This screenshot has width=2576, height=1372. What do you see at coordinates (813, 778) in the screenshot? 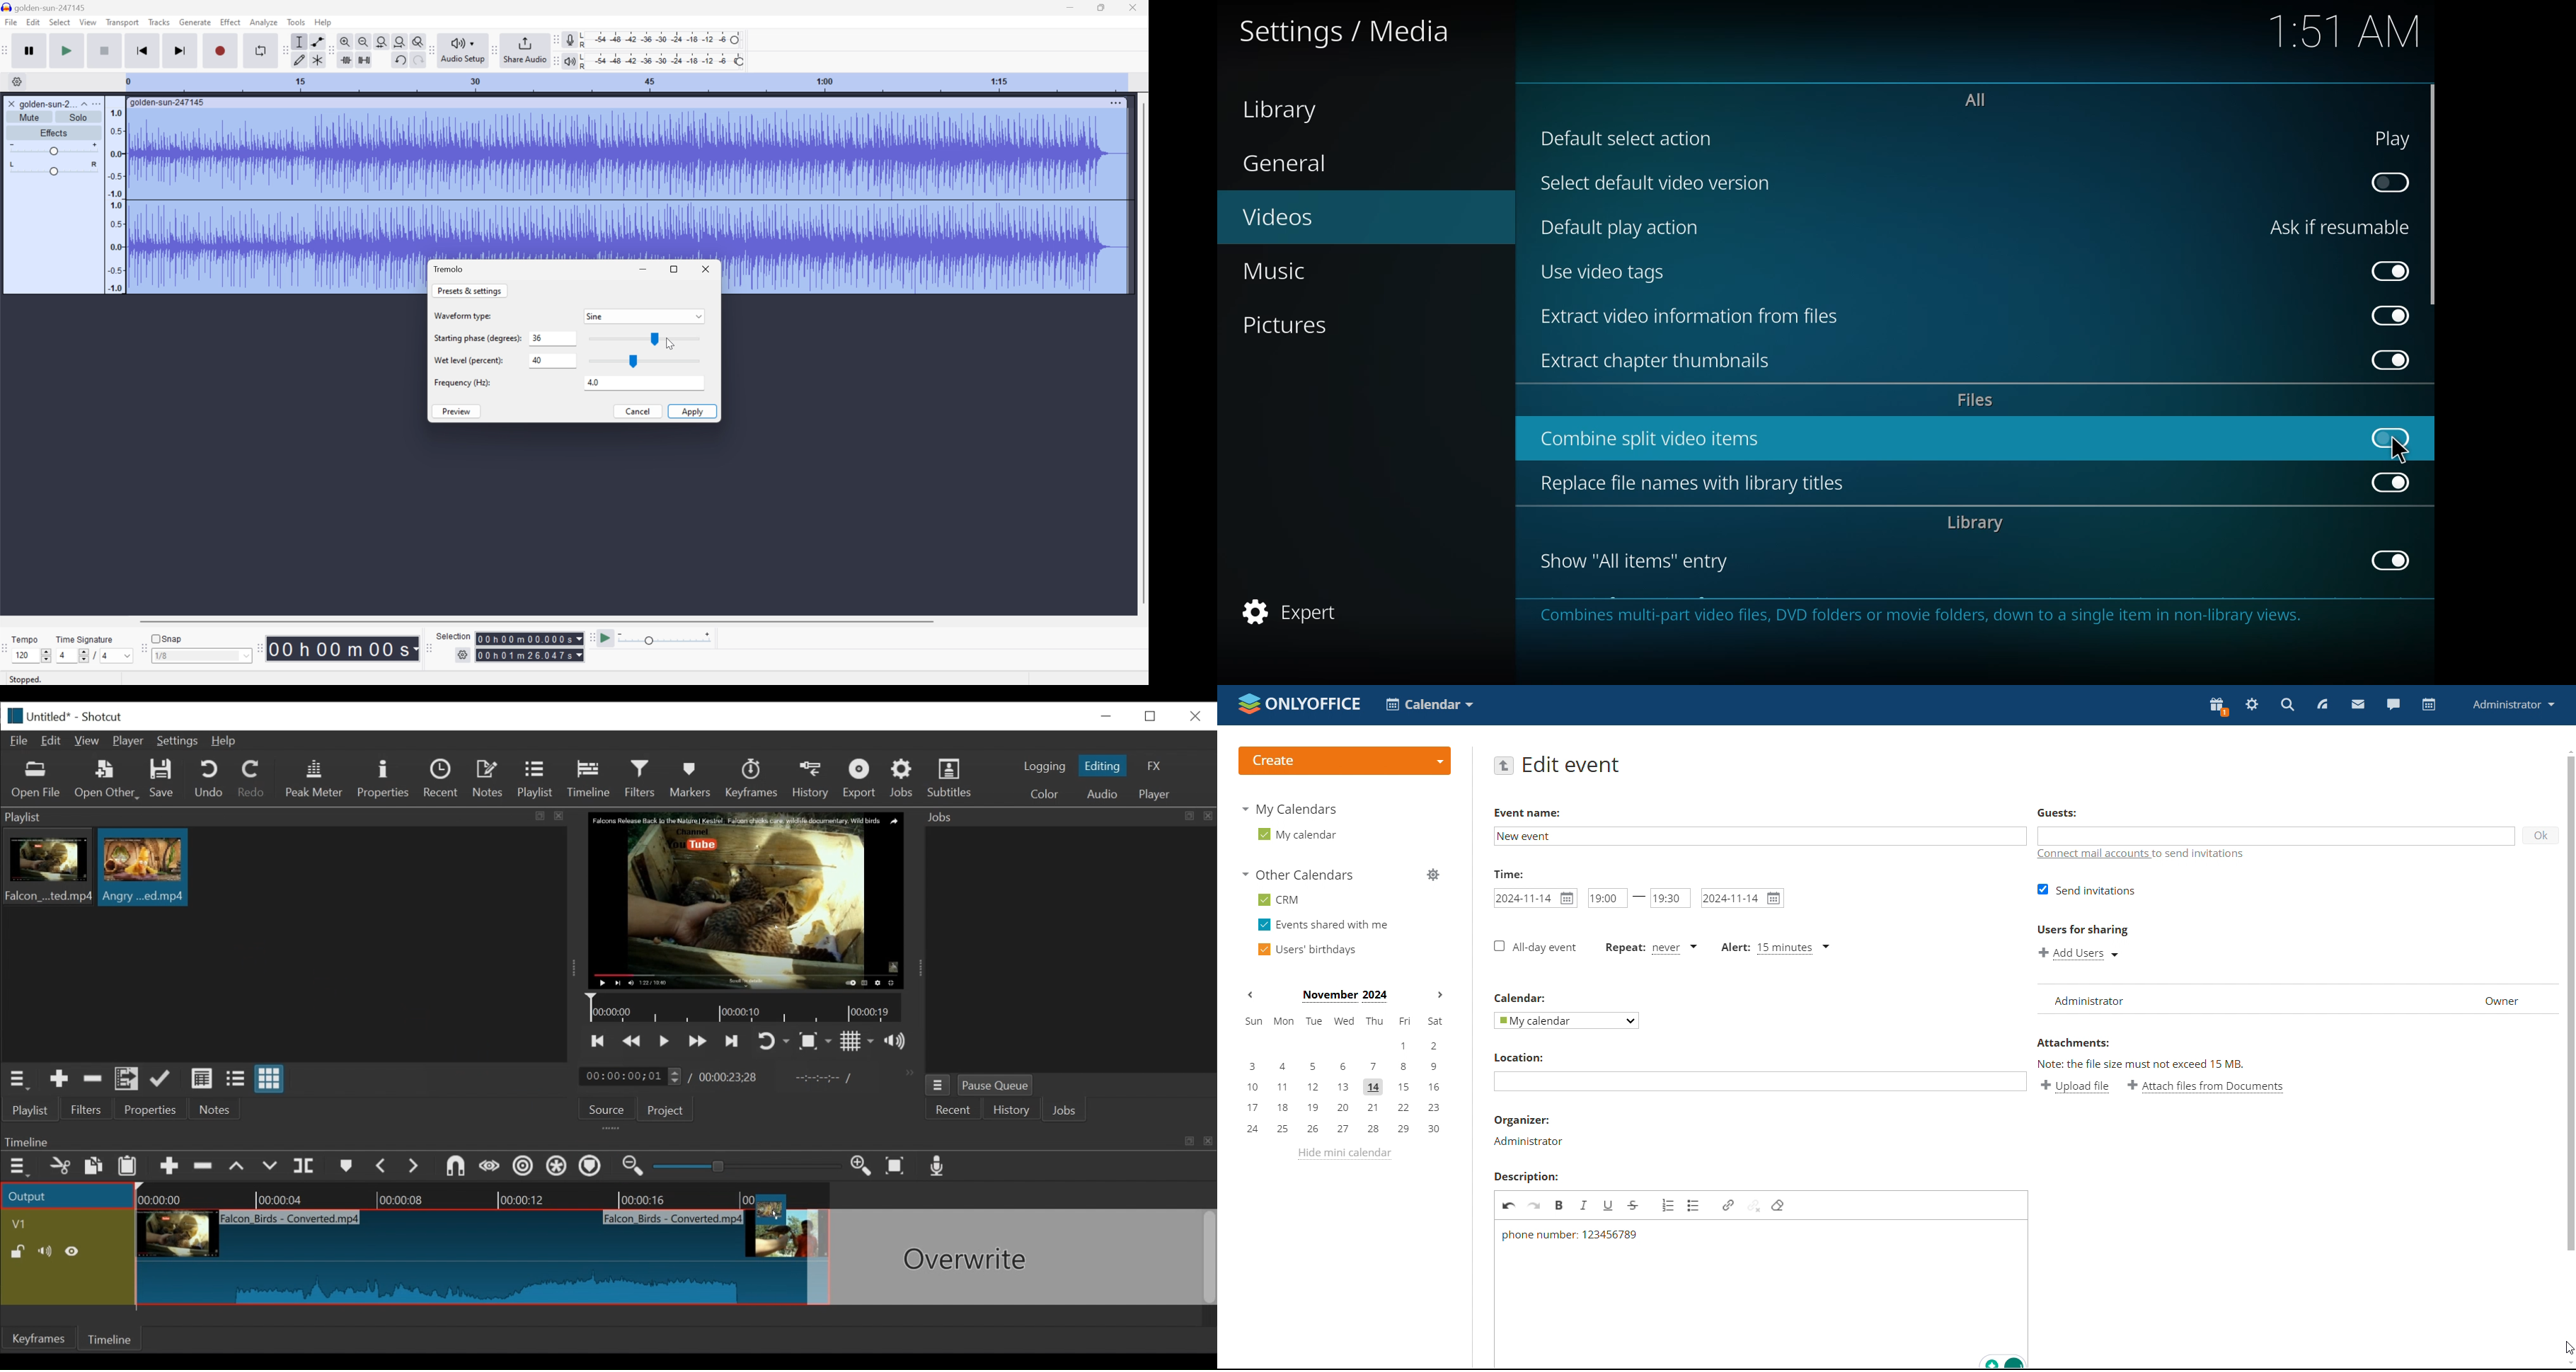
I see `History` at bounding box center [813, 778].